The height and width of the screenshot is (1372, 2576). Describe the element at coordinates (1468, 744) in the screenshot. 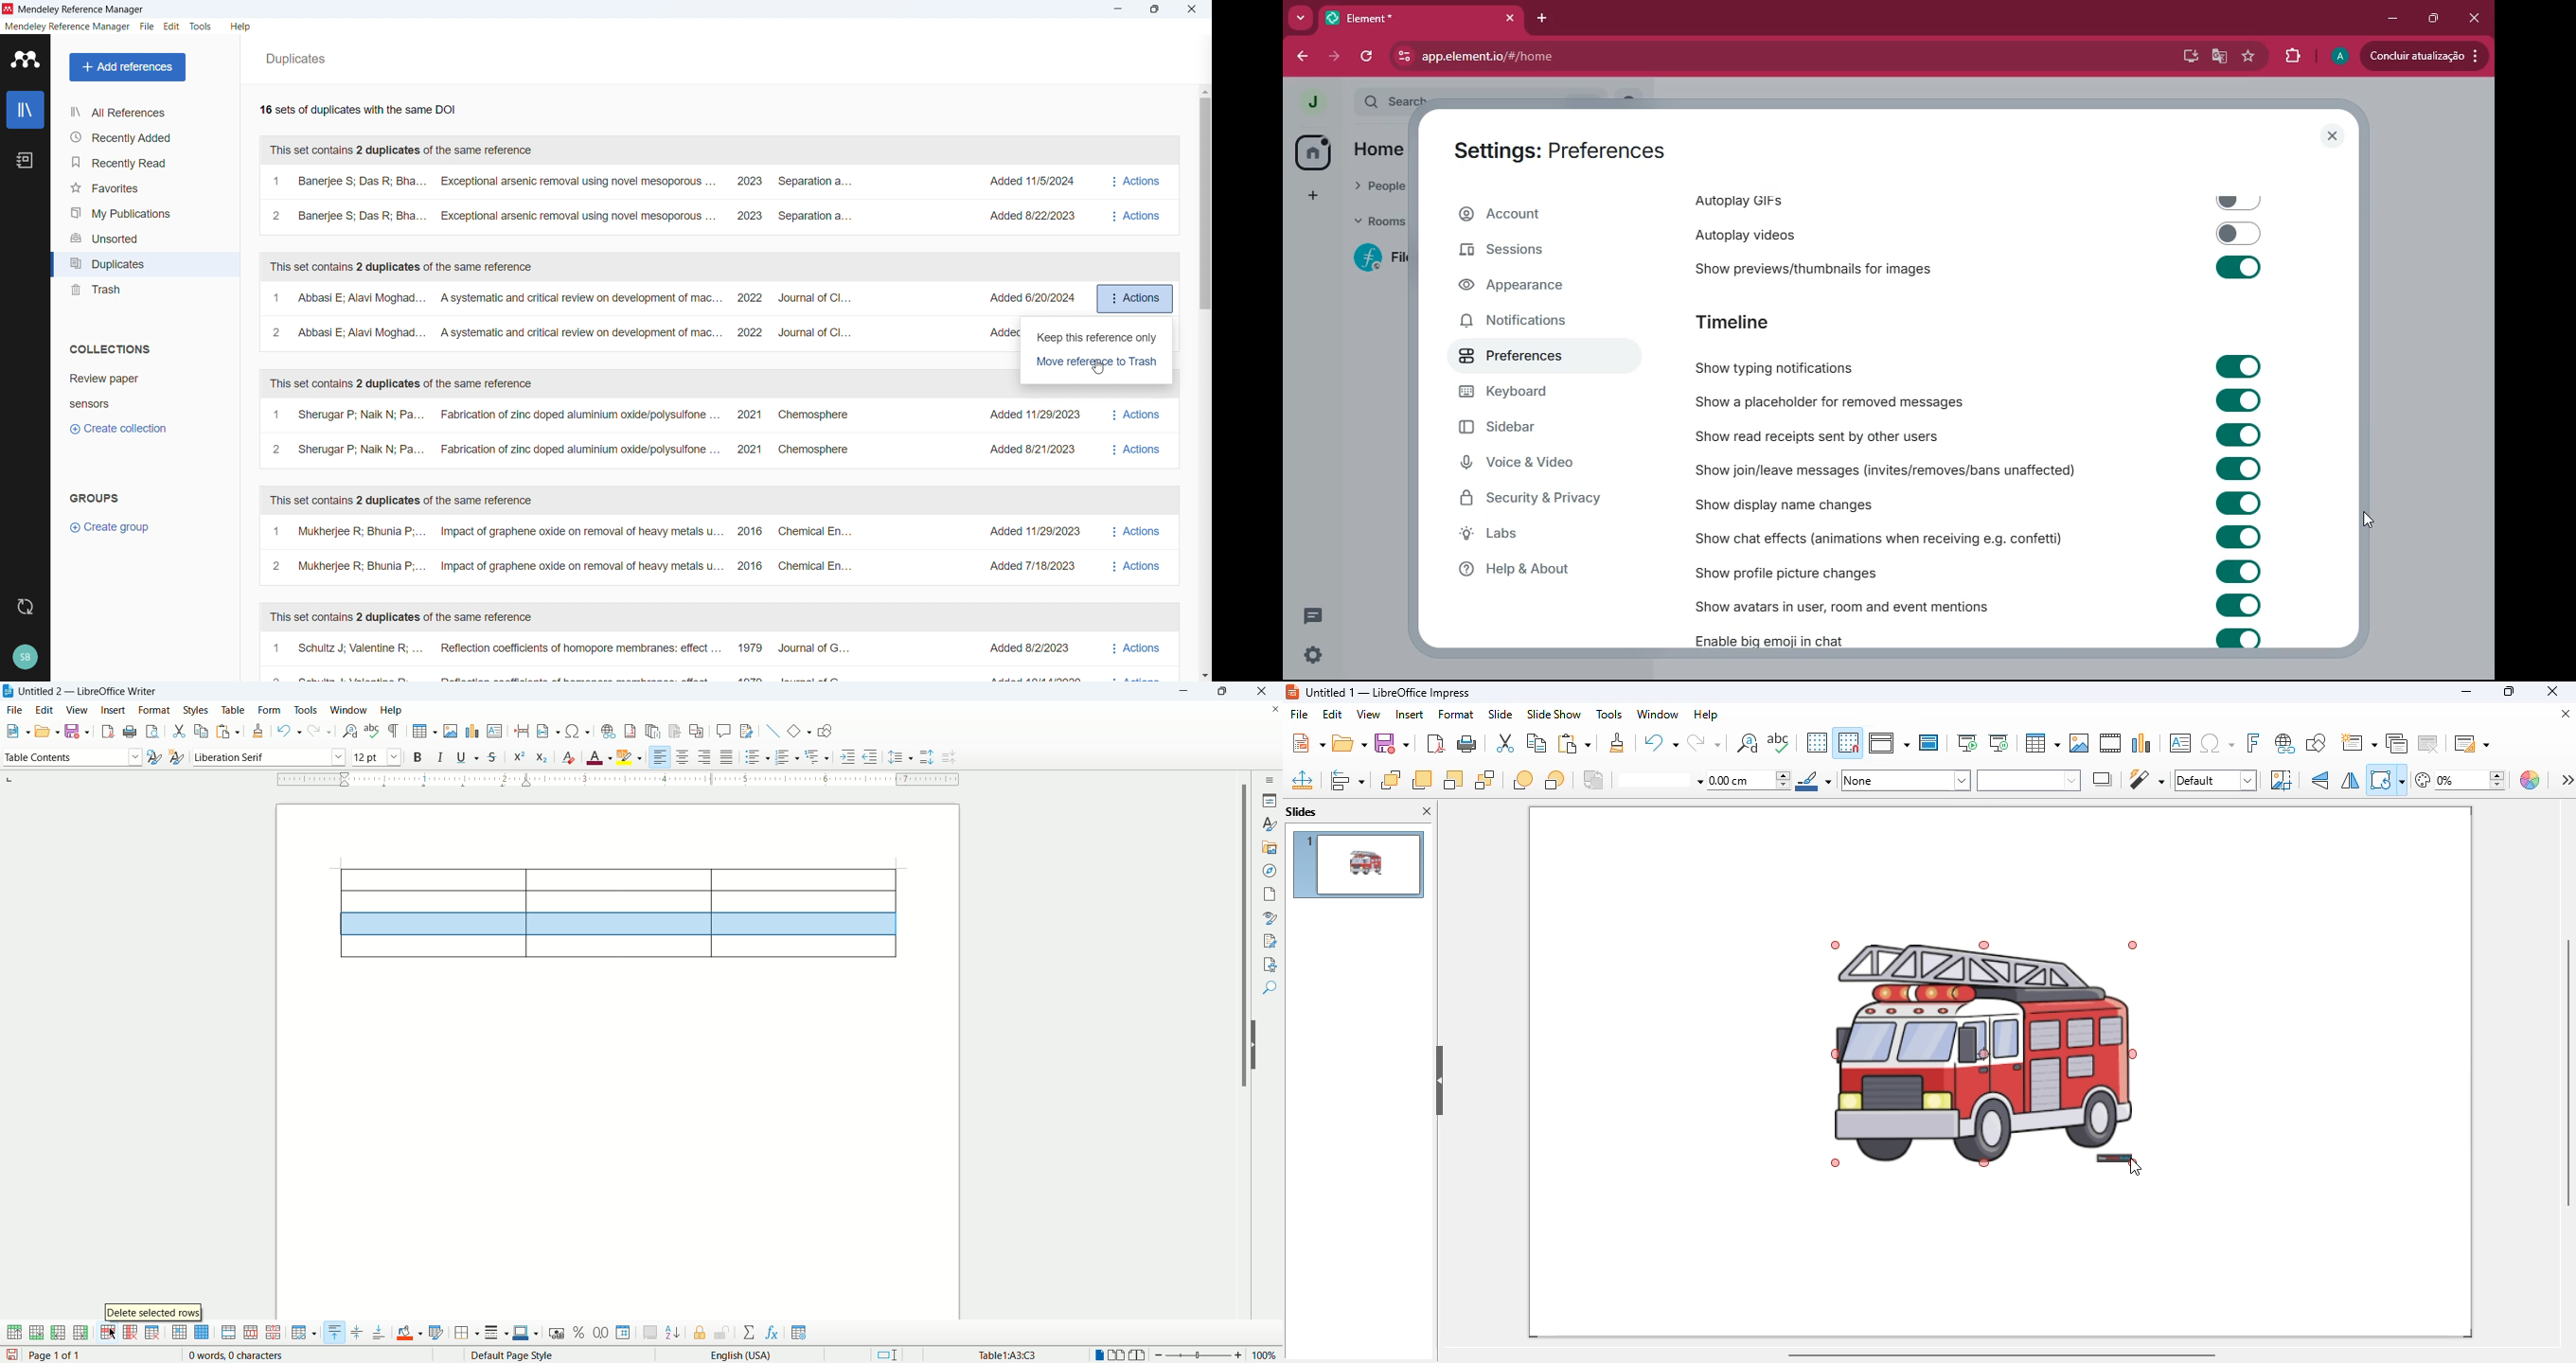

I see `print` at that location.